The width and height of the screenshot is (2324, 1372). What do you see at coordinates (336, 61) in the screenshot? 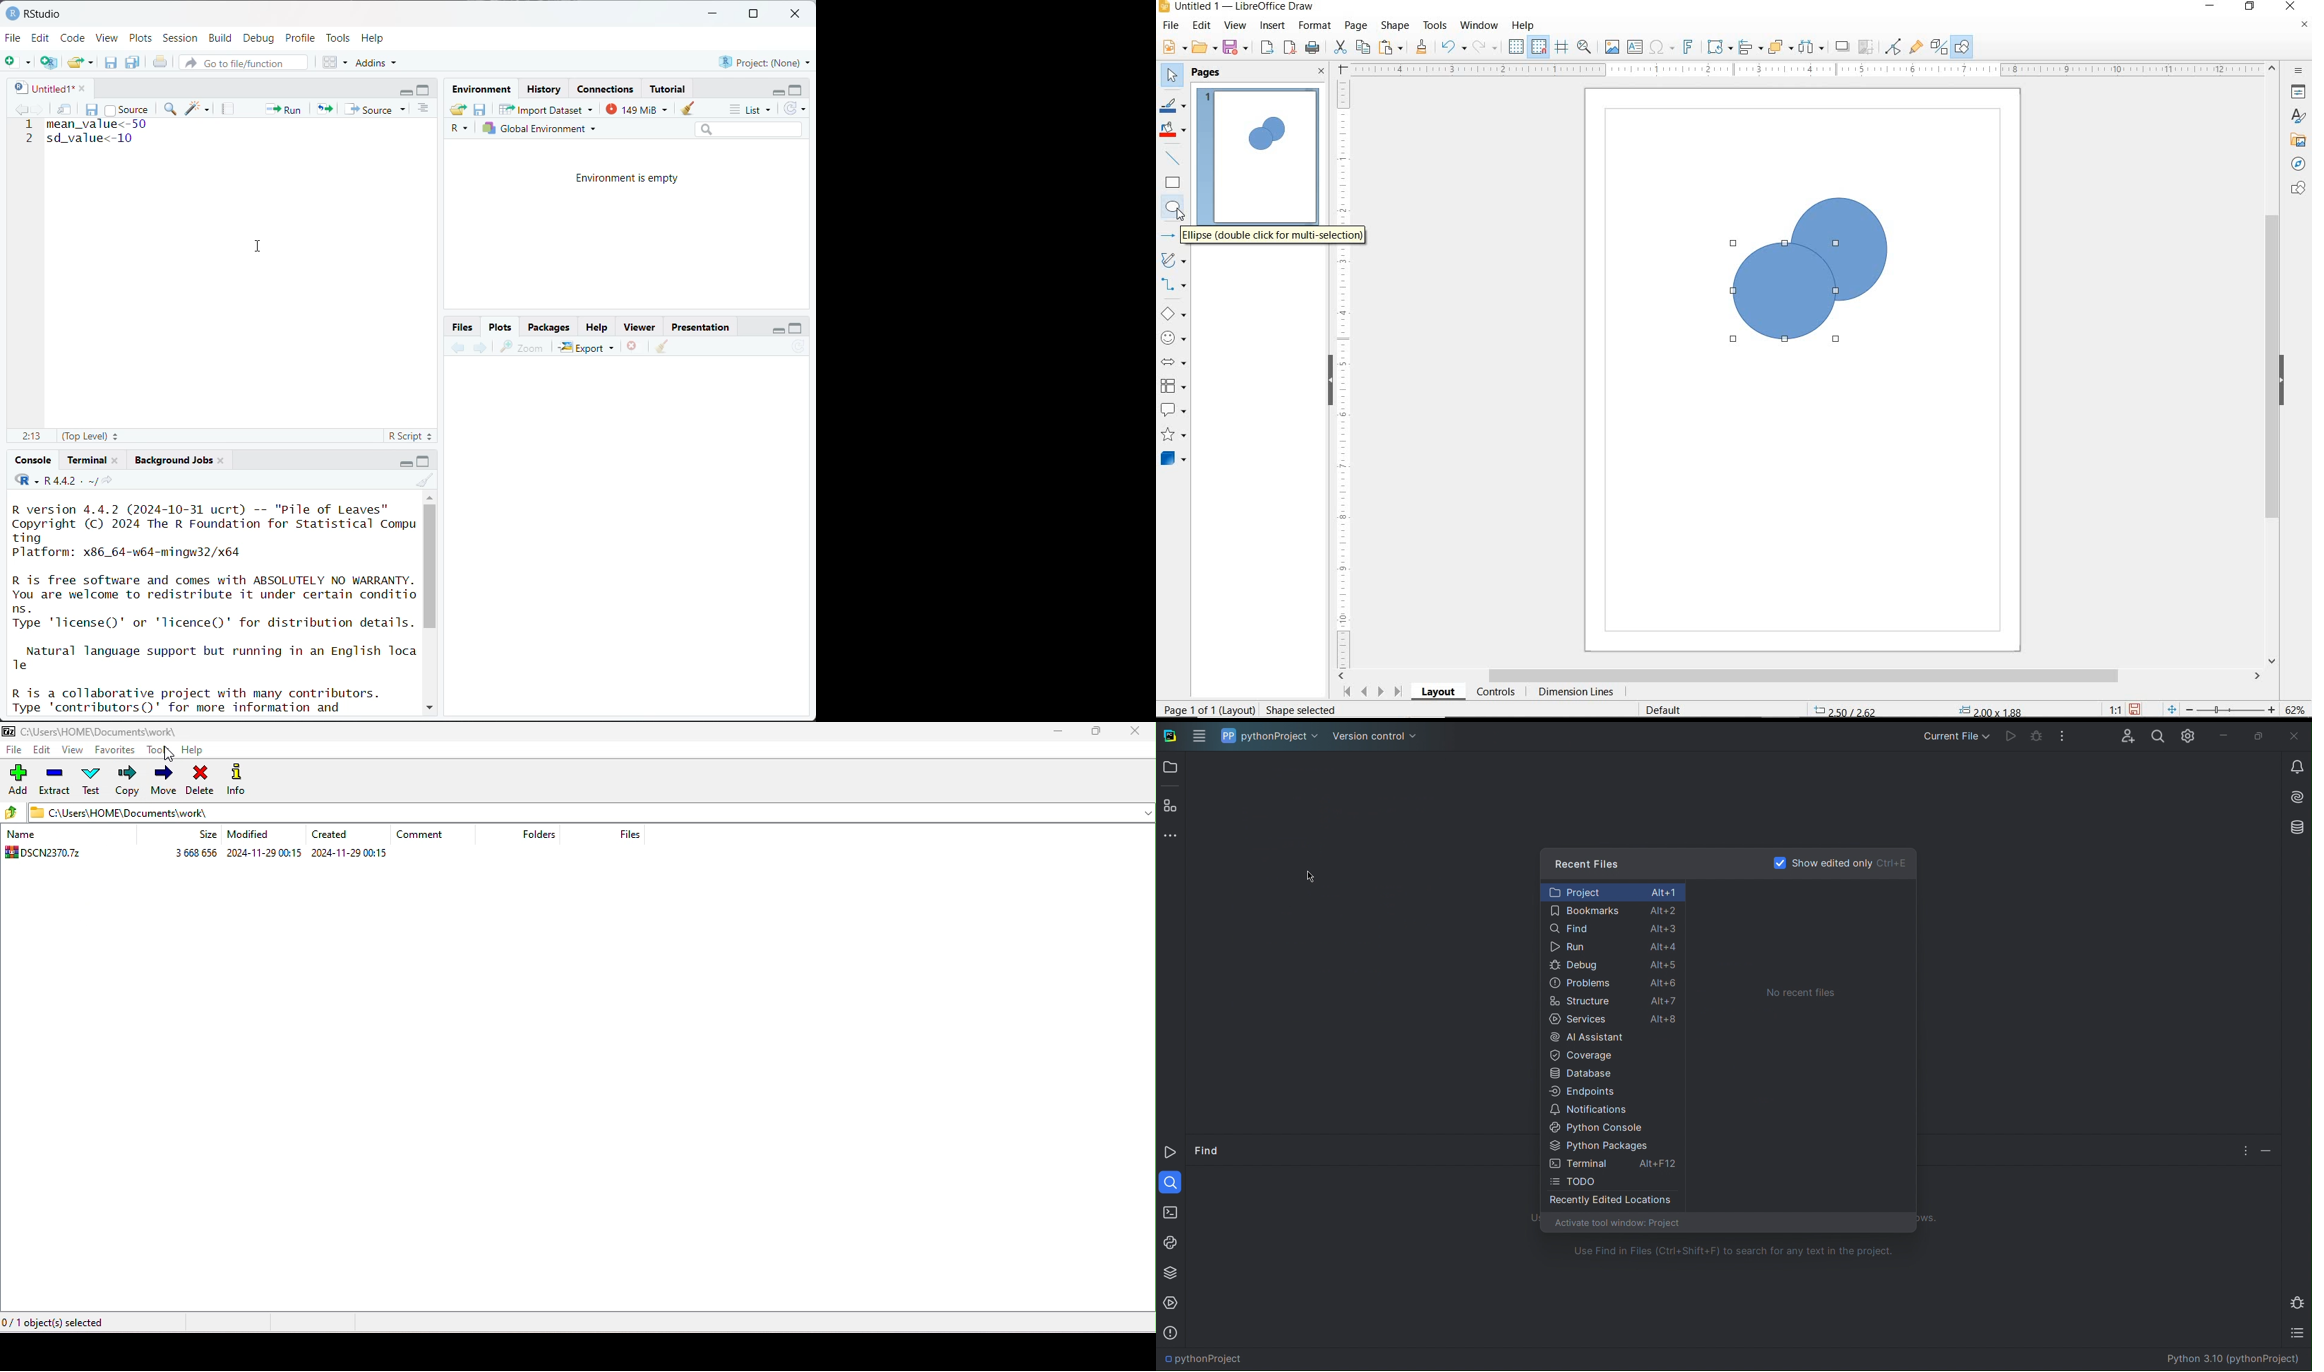
I see `workspace panes` at bounding box center [336, 61].